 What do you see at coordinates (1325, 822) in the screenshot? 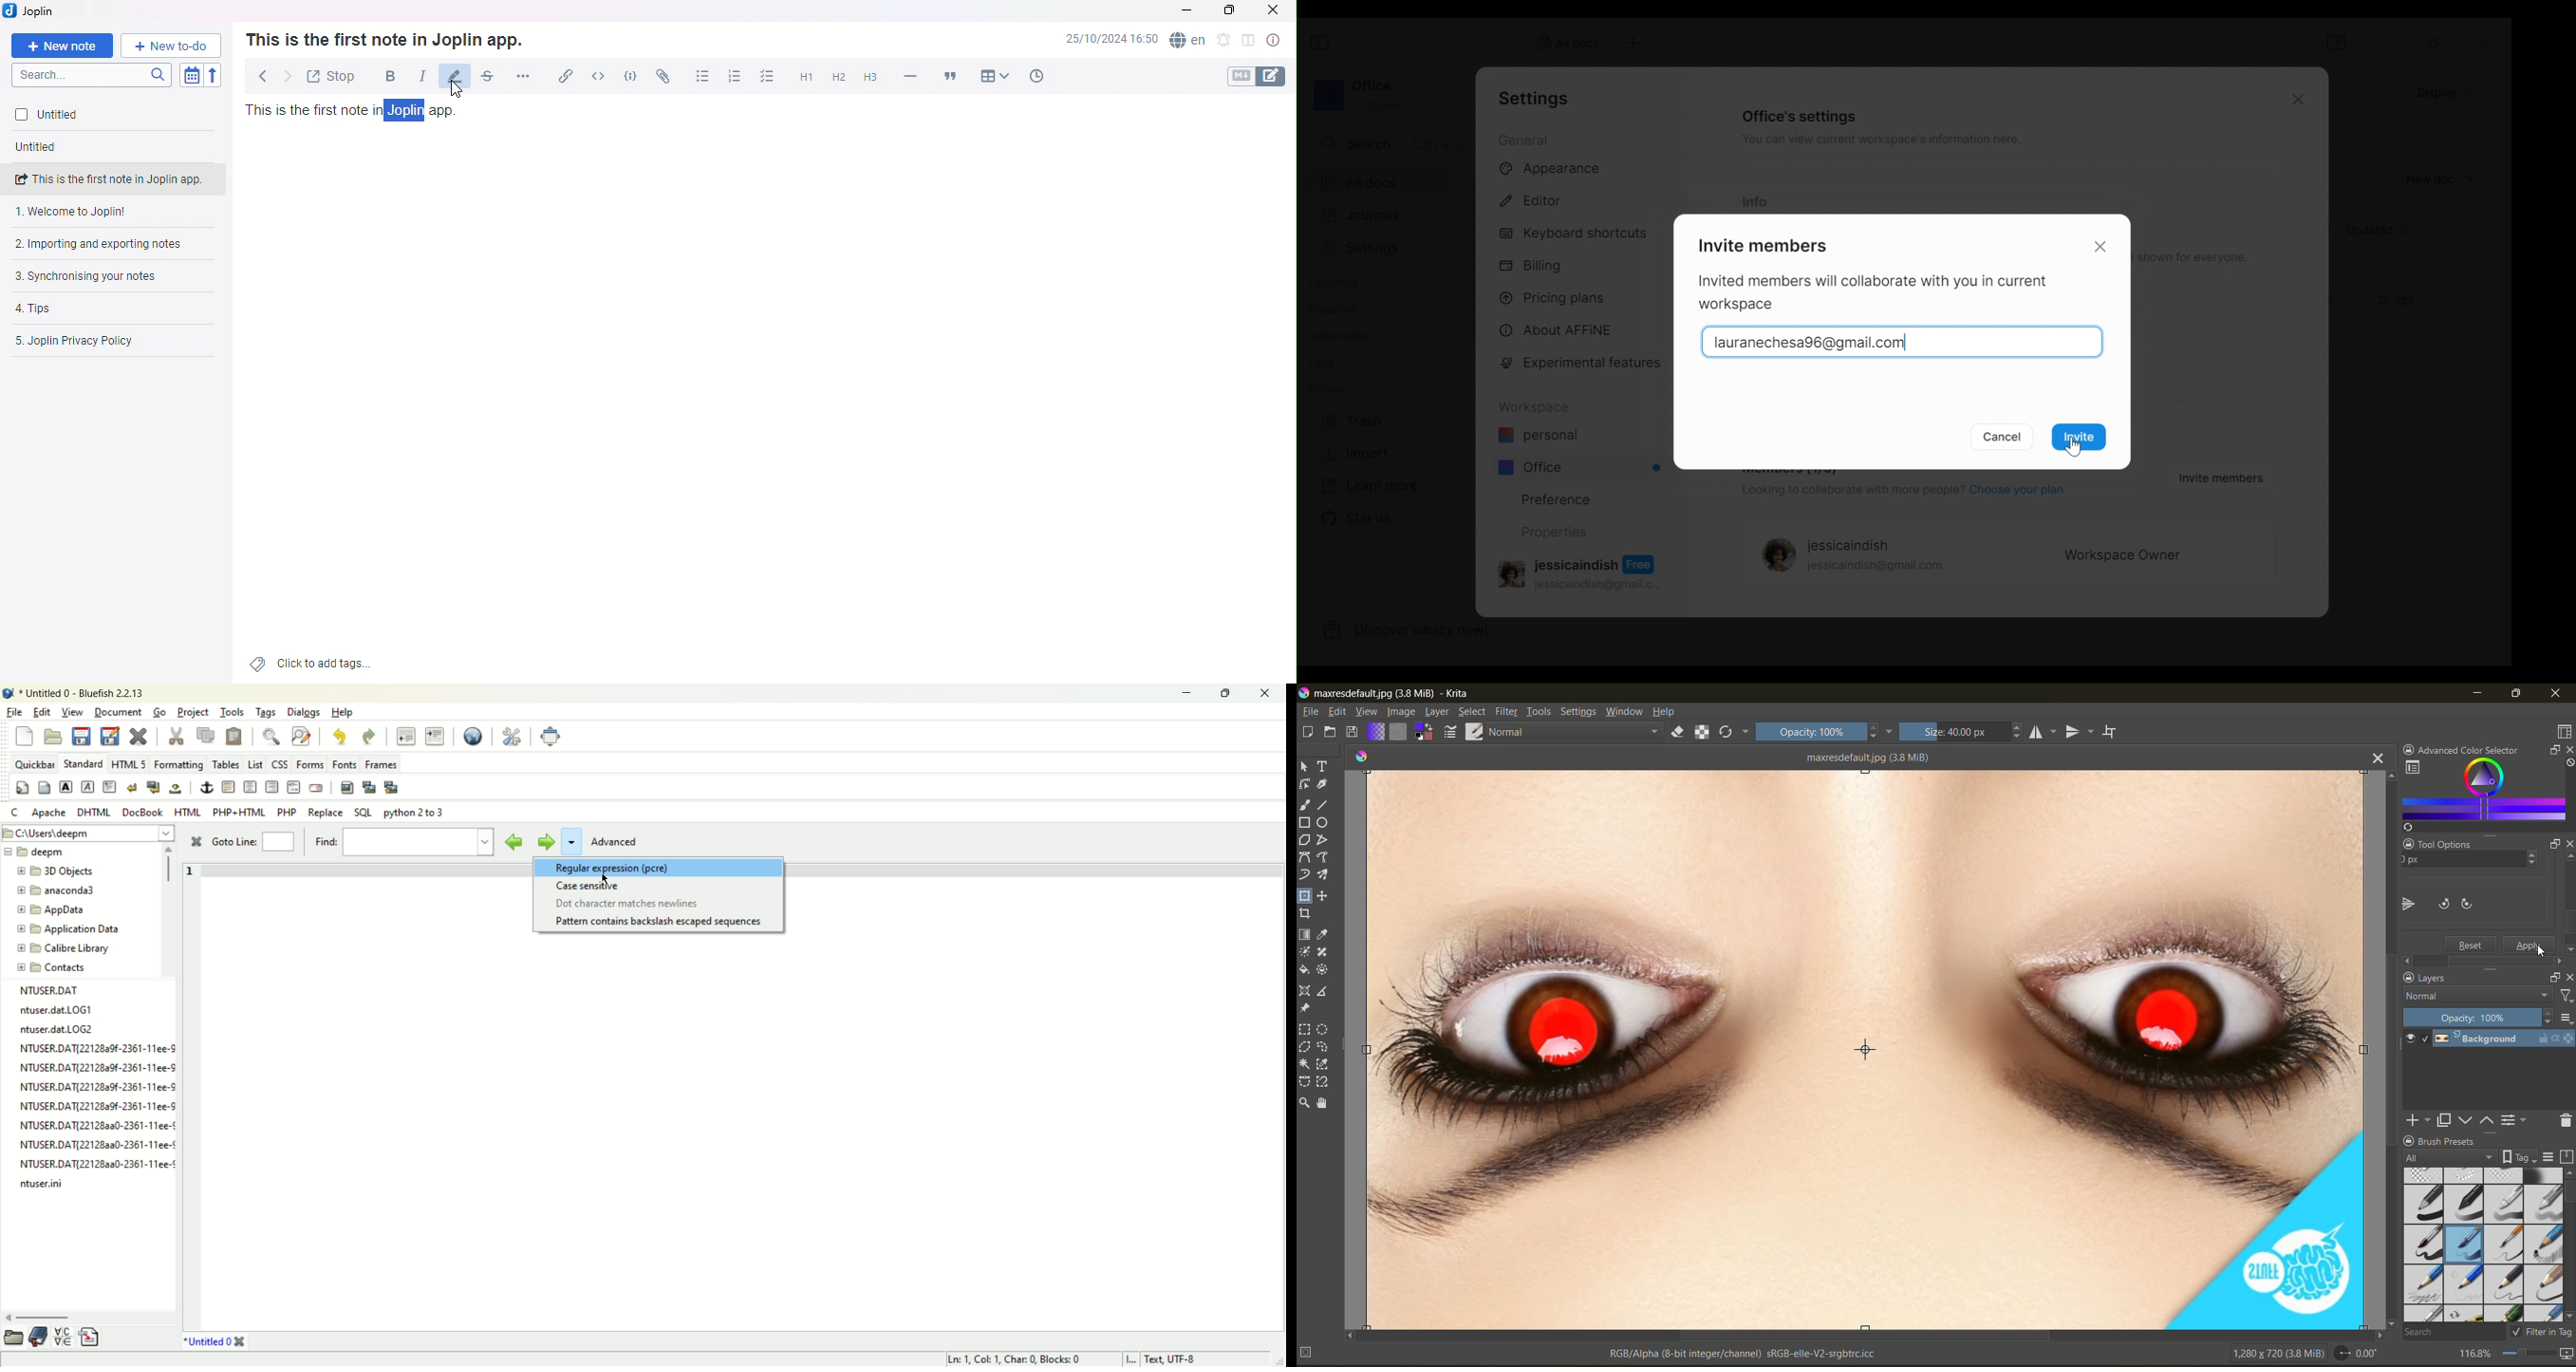
I see `tool` at bounding box center [1325, 822].